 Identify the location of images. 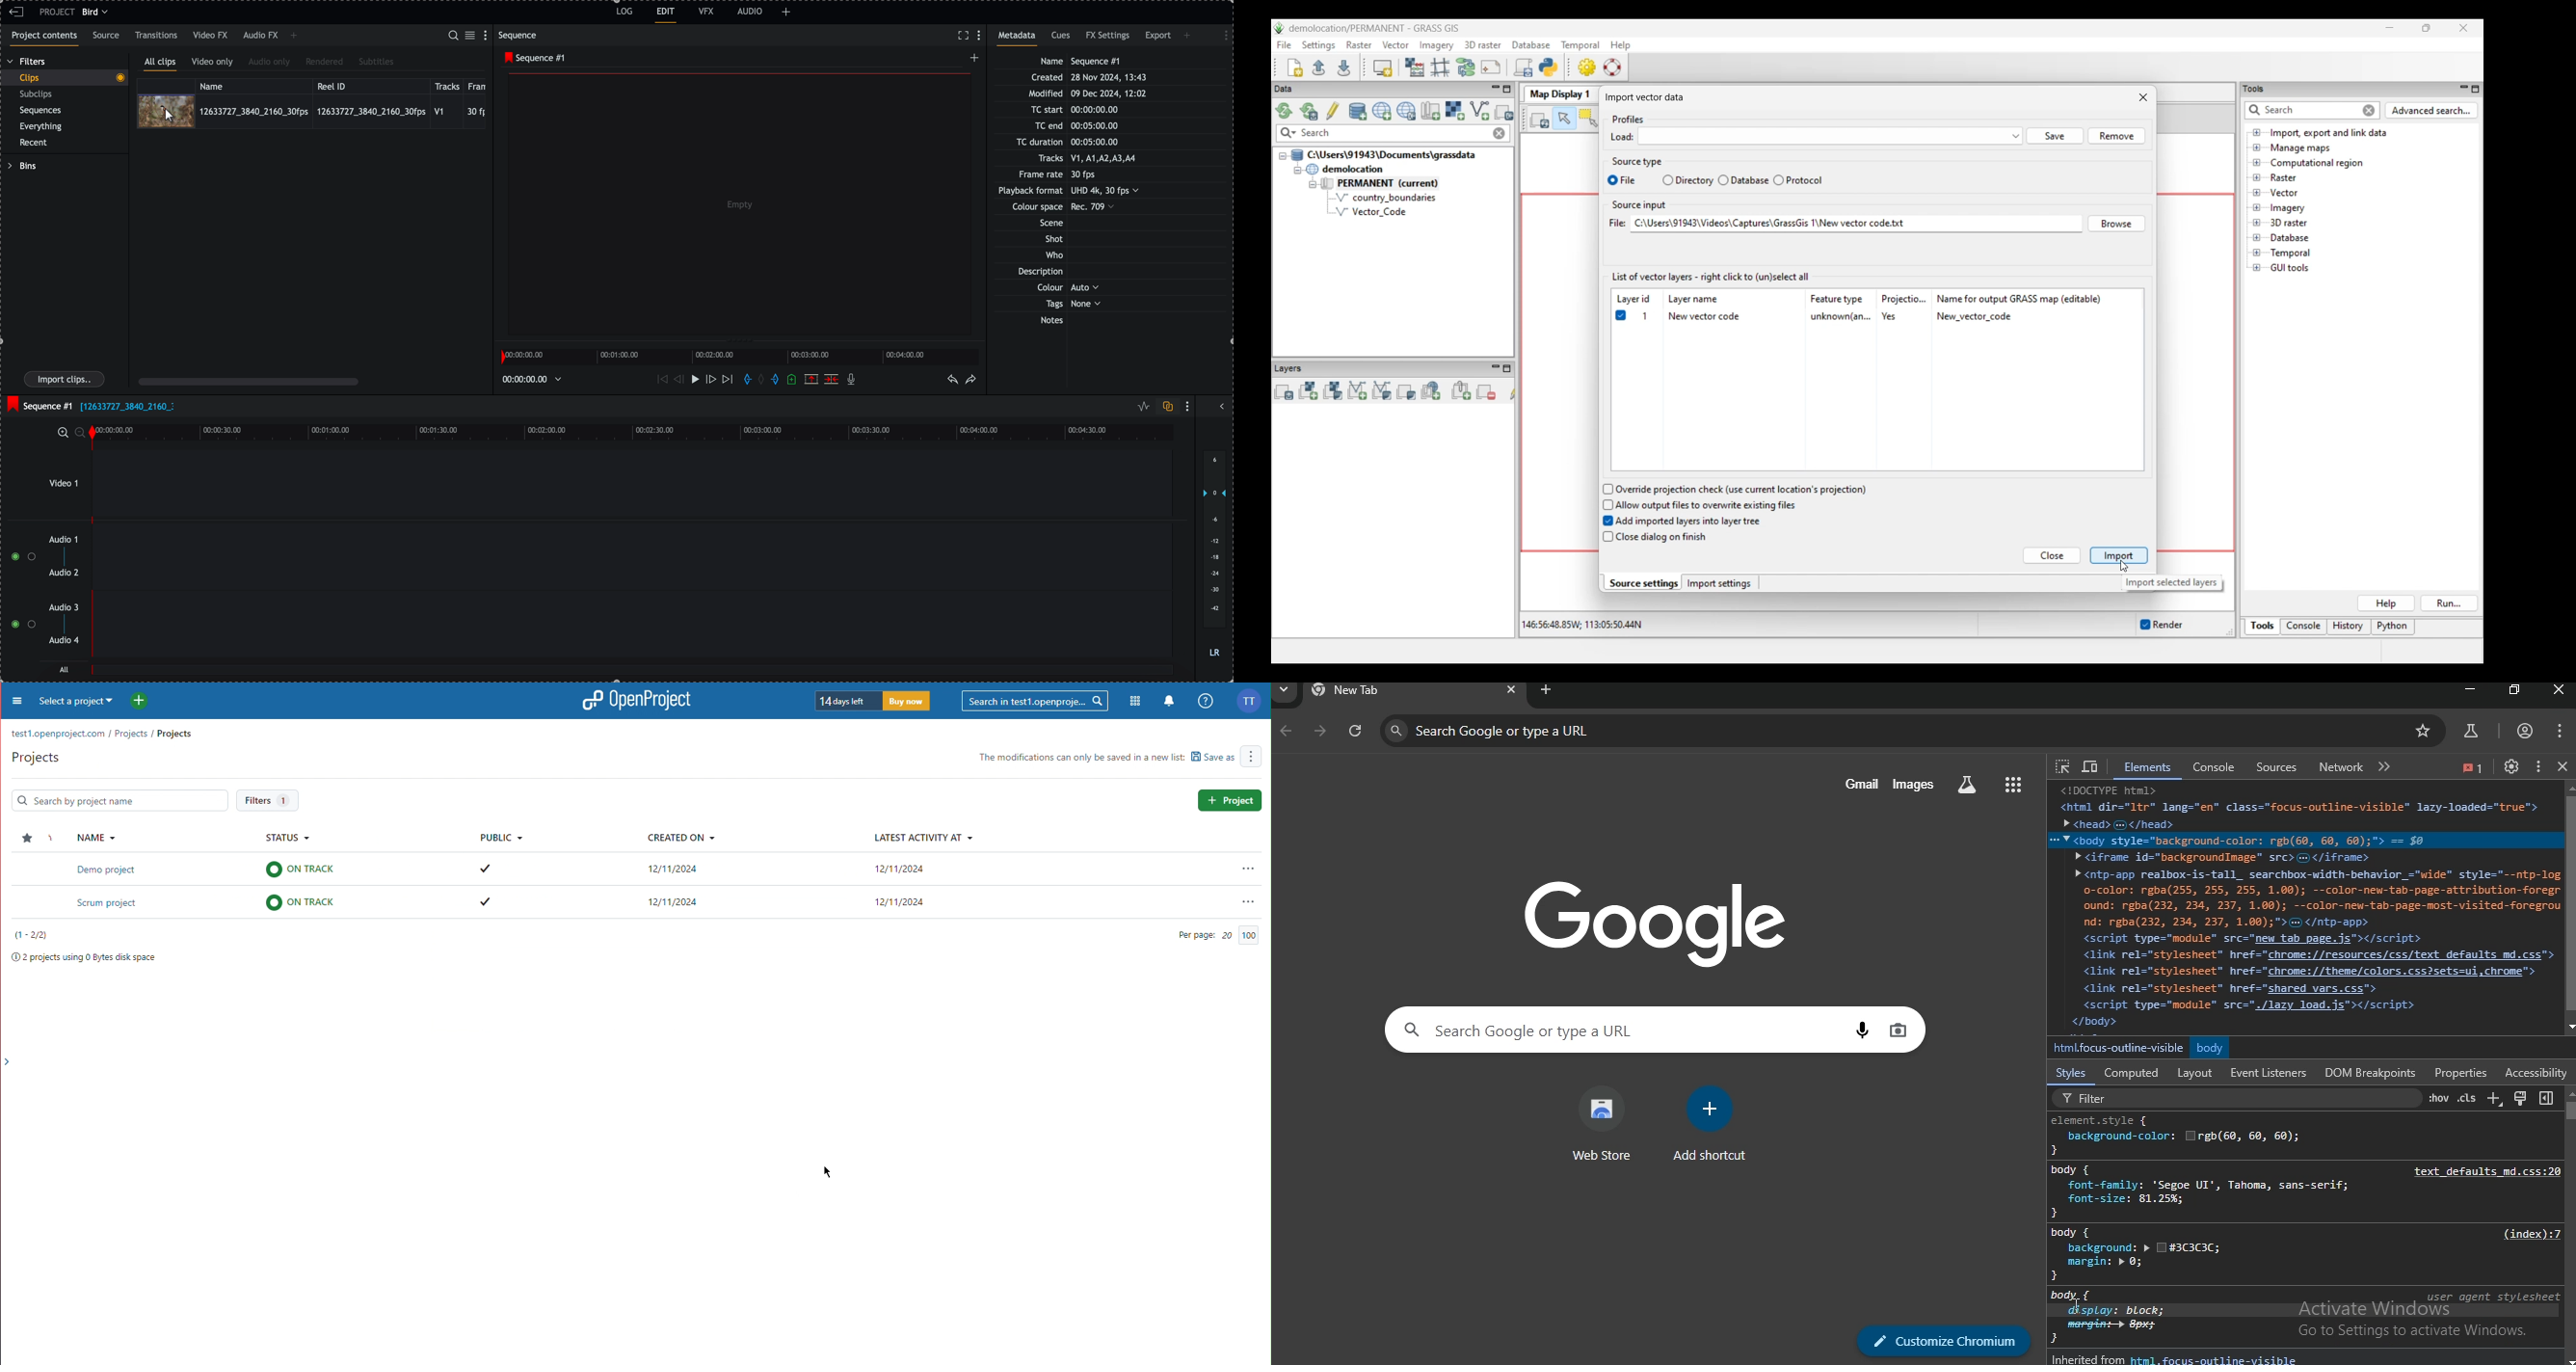
(1910, 785).